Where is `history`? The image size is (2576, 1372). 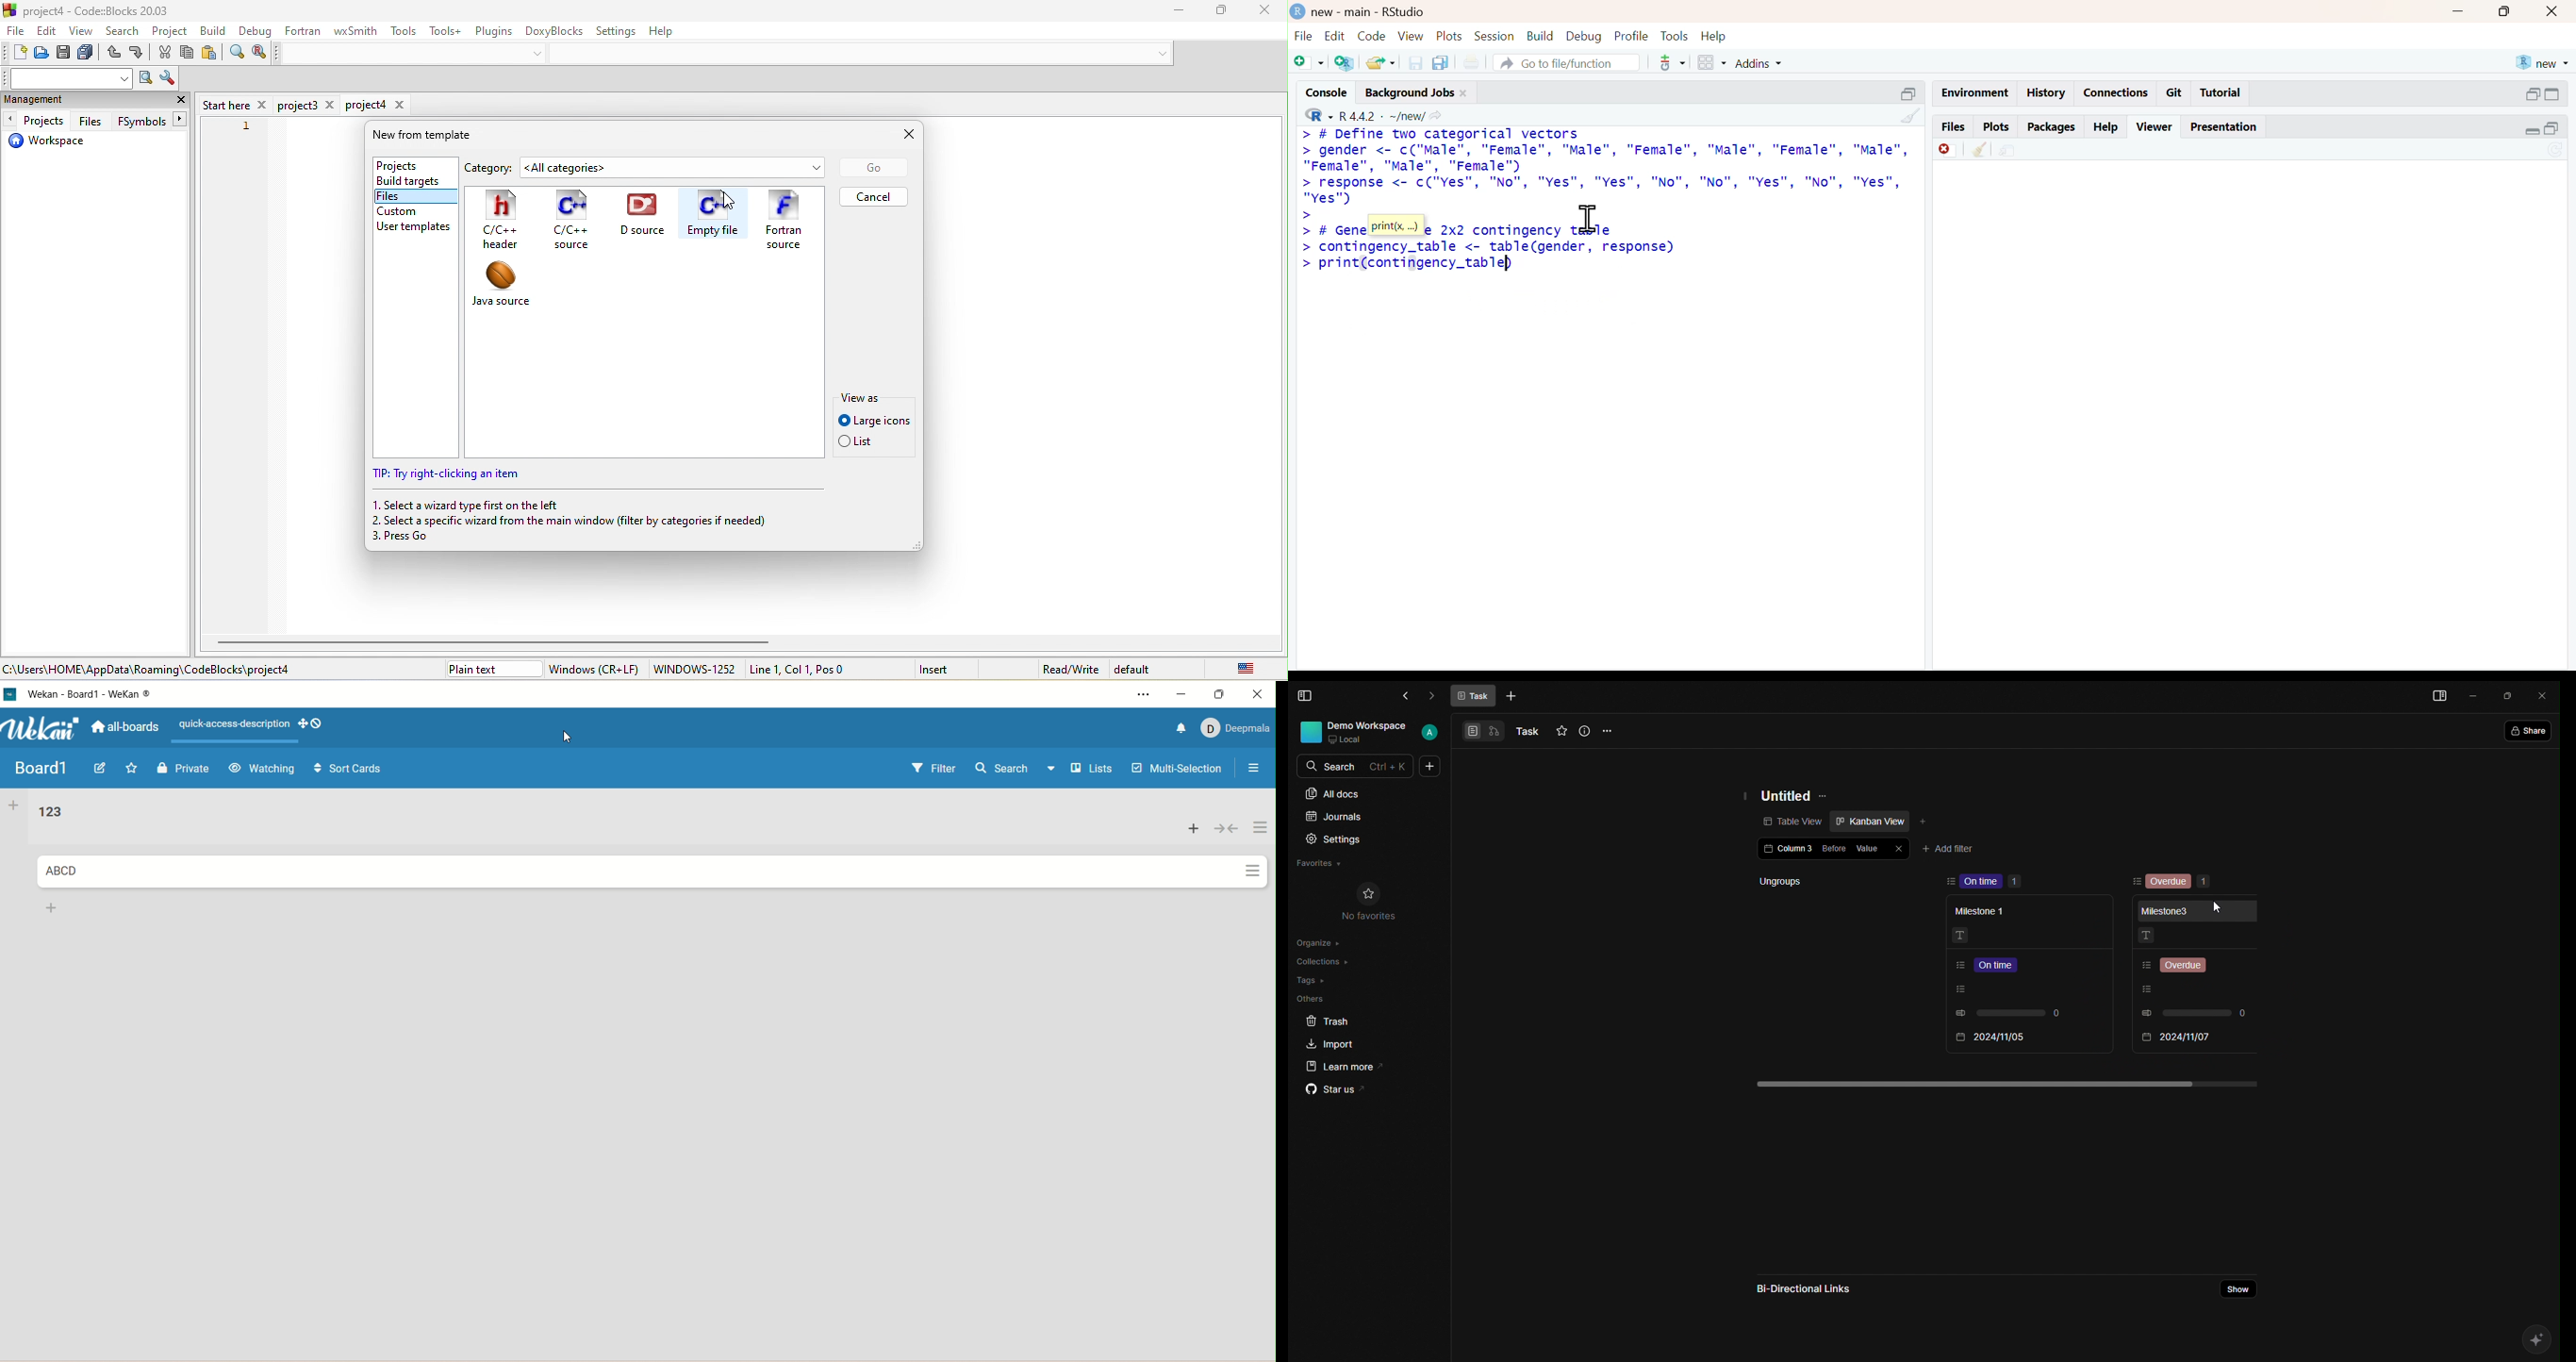
history is located at coordinates (2047, 92).